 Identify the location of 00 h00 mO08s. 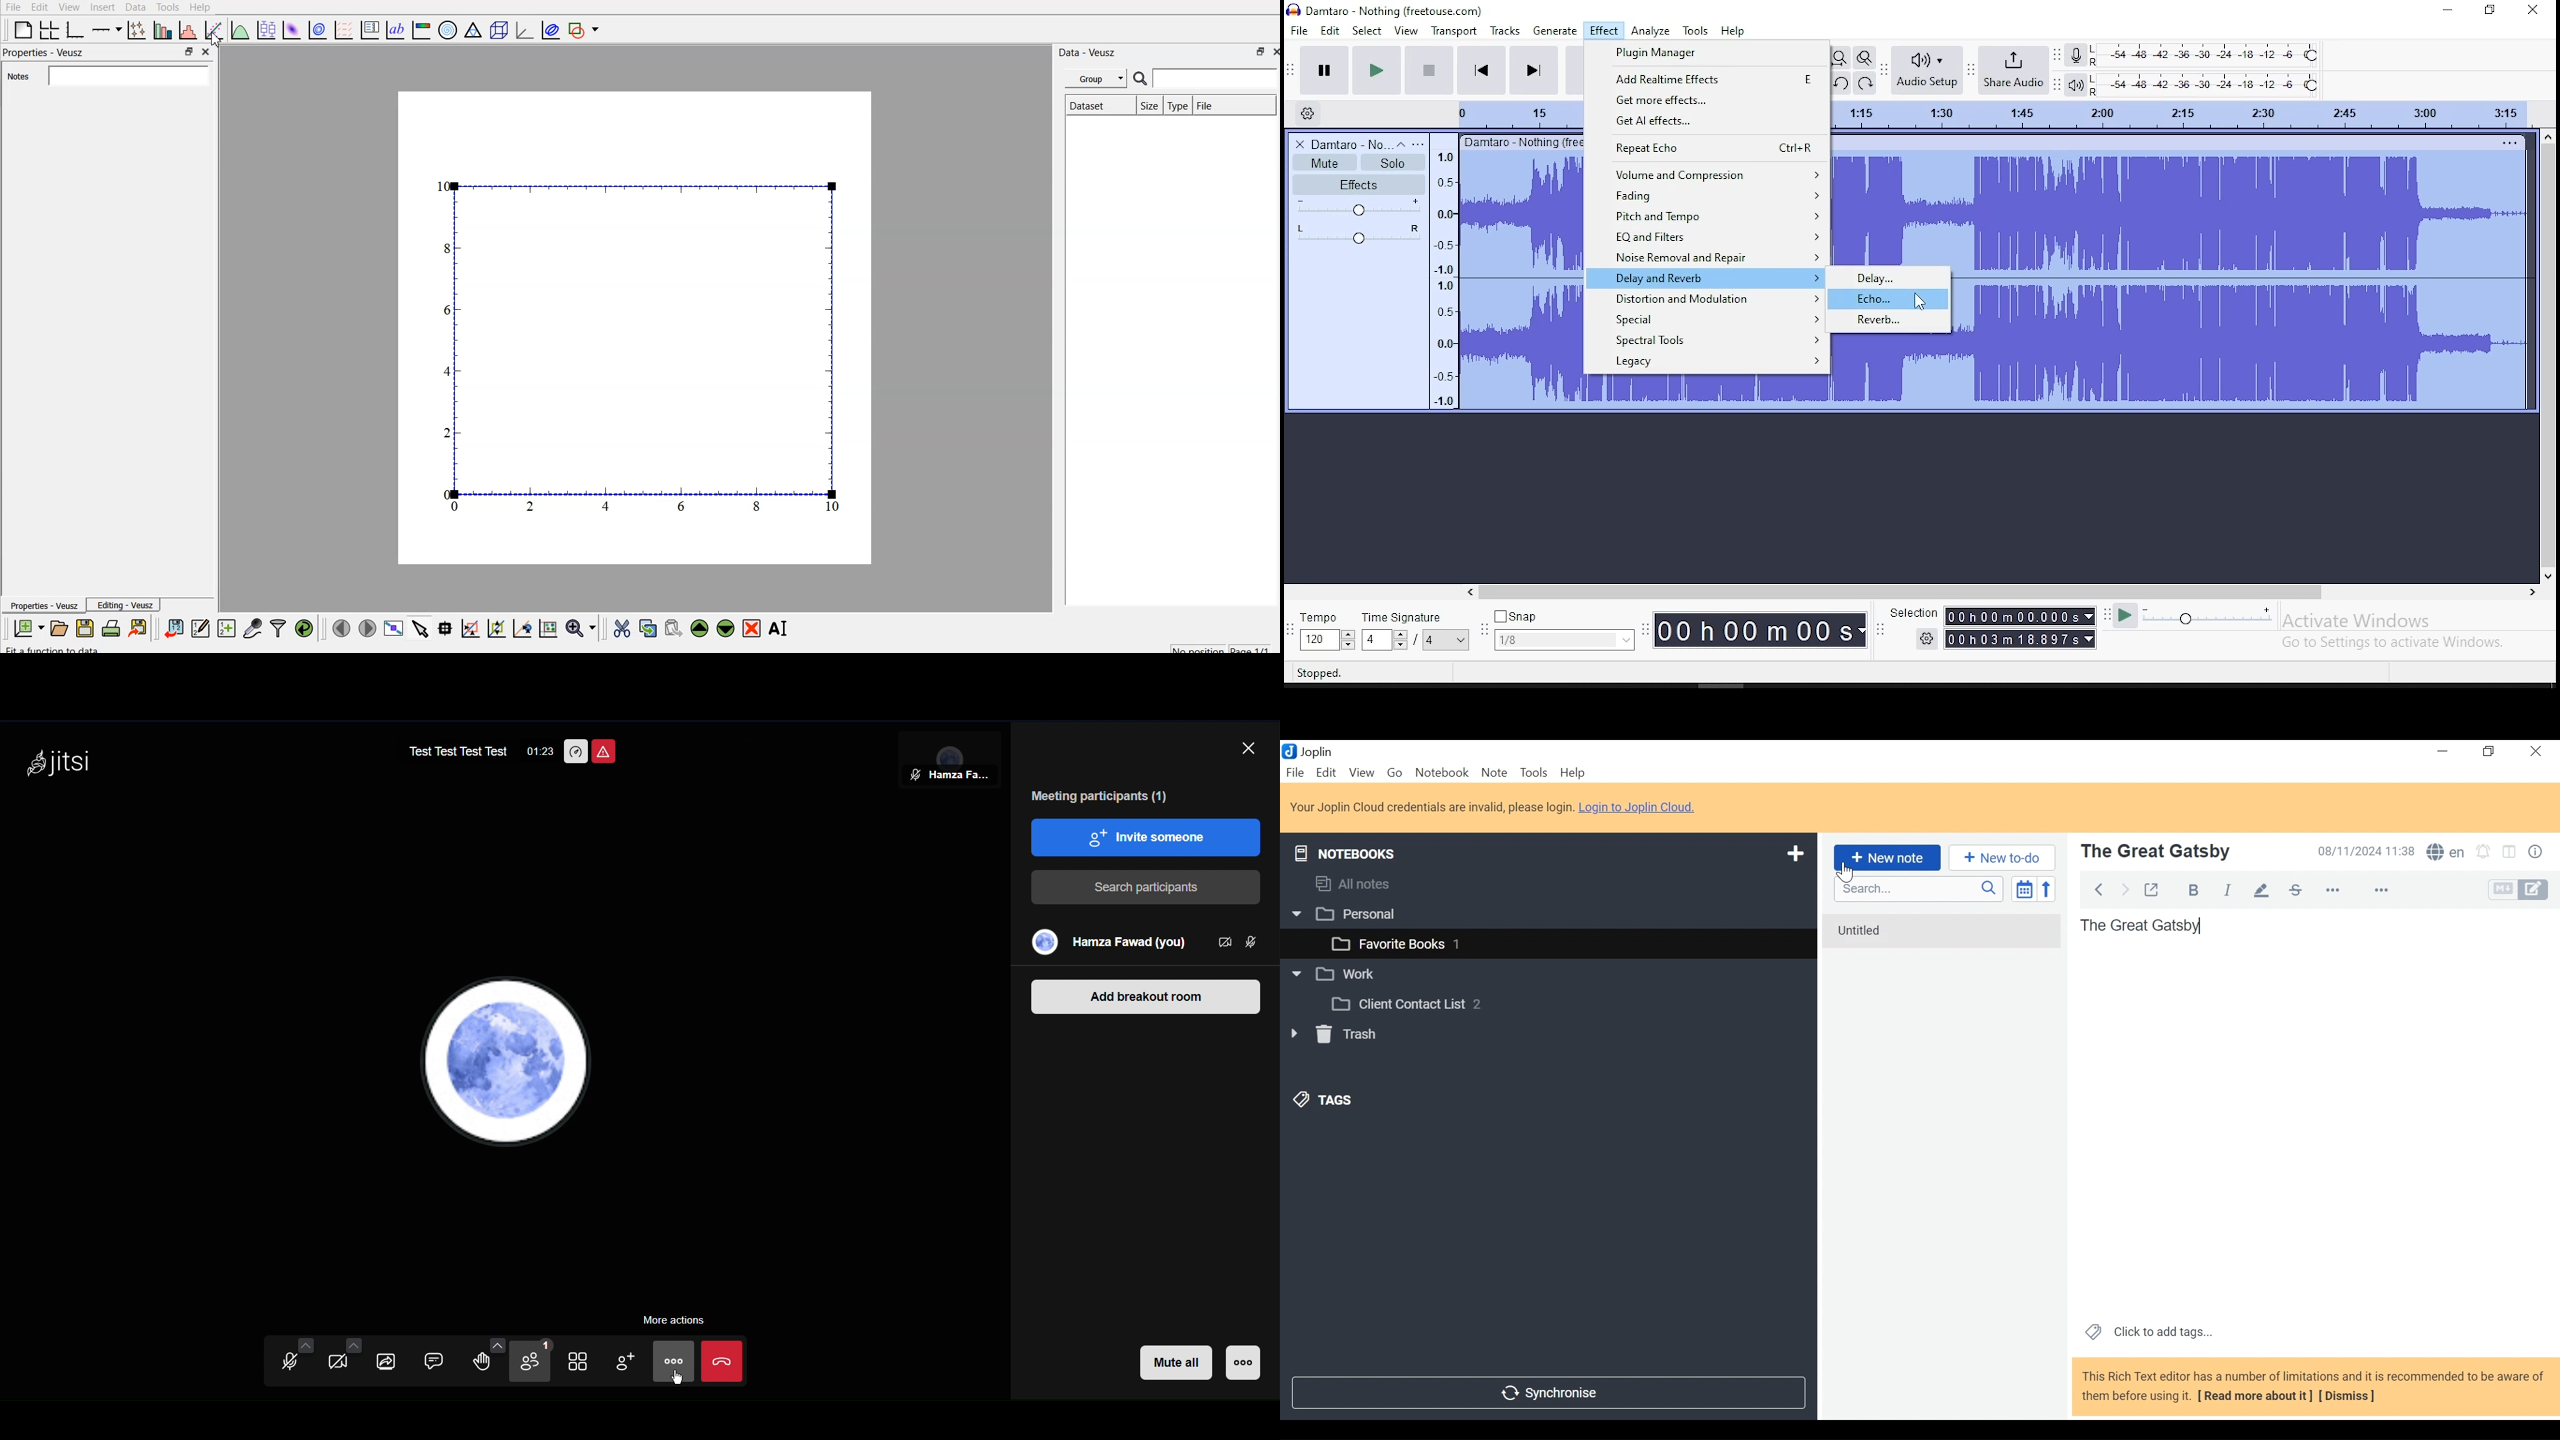
(1753, 631).